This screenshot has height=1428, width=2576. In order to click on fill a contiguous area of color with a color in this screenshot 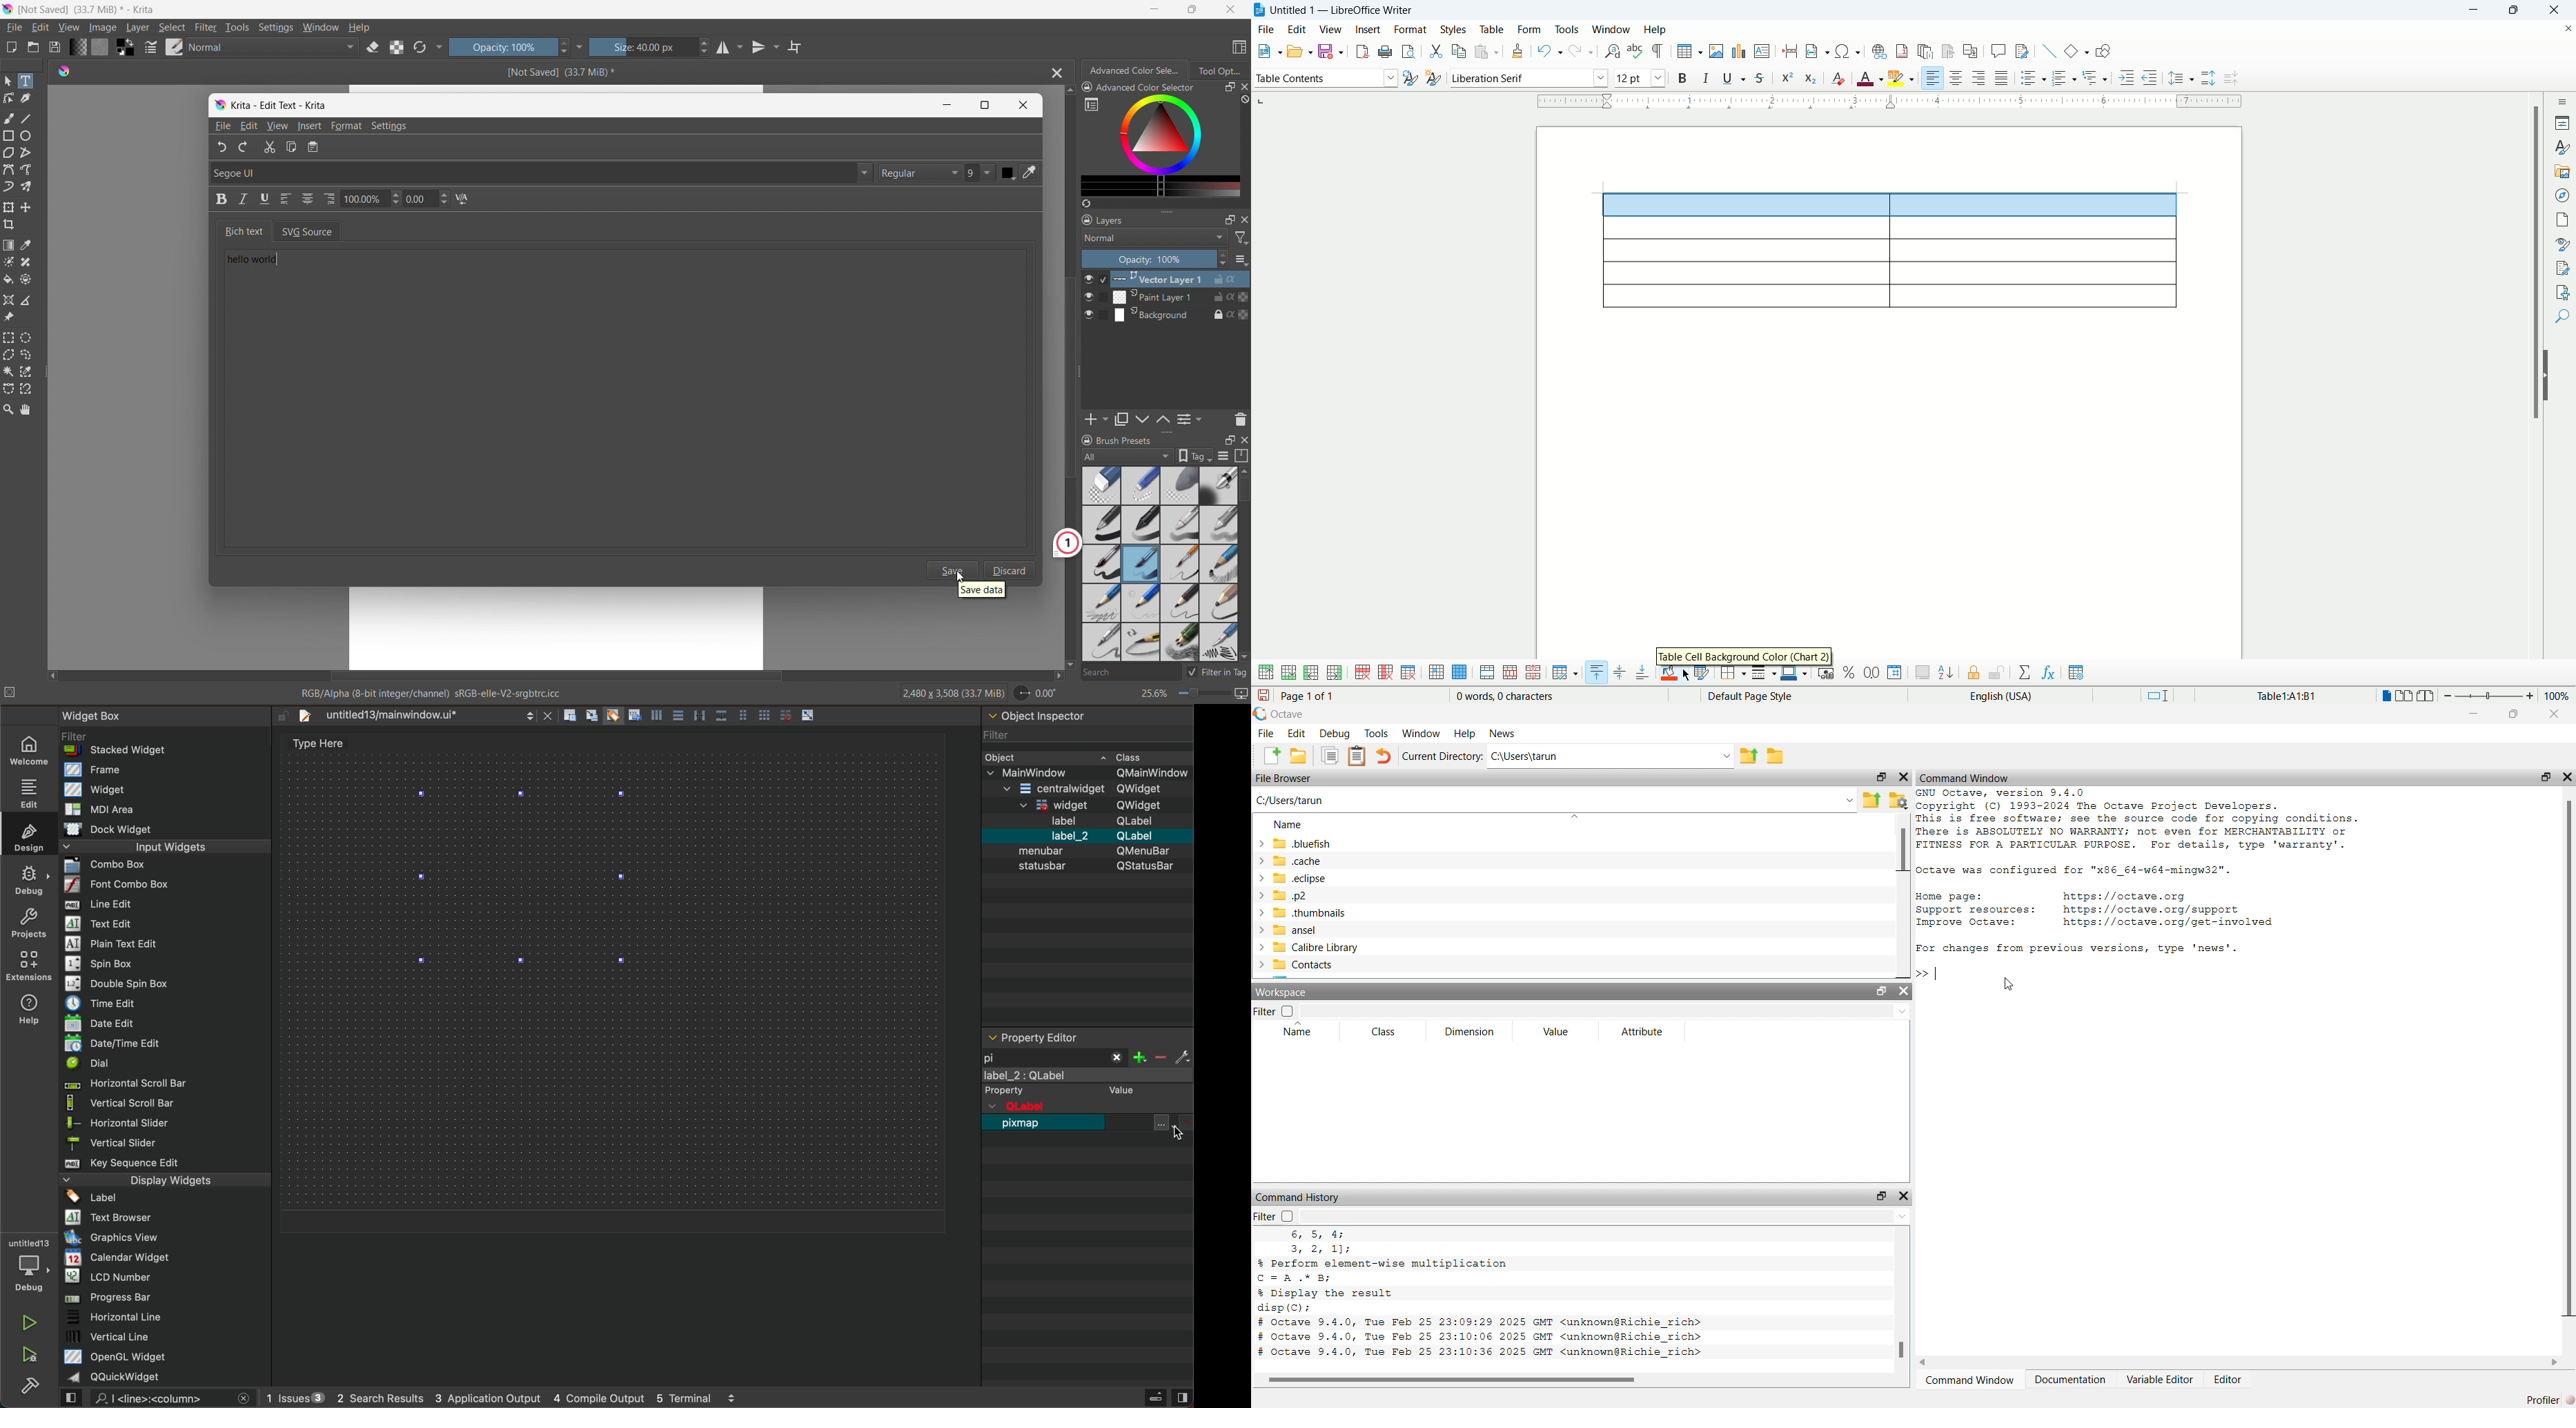, I will do `click(8, 280)`.